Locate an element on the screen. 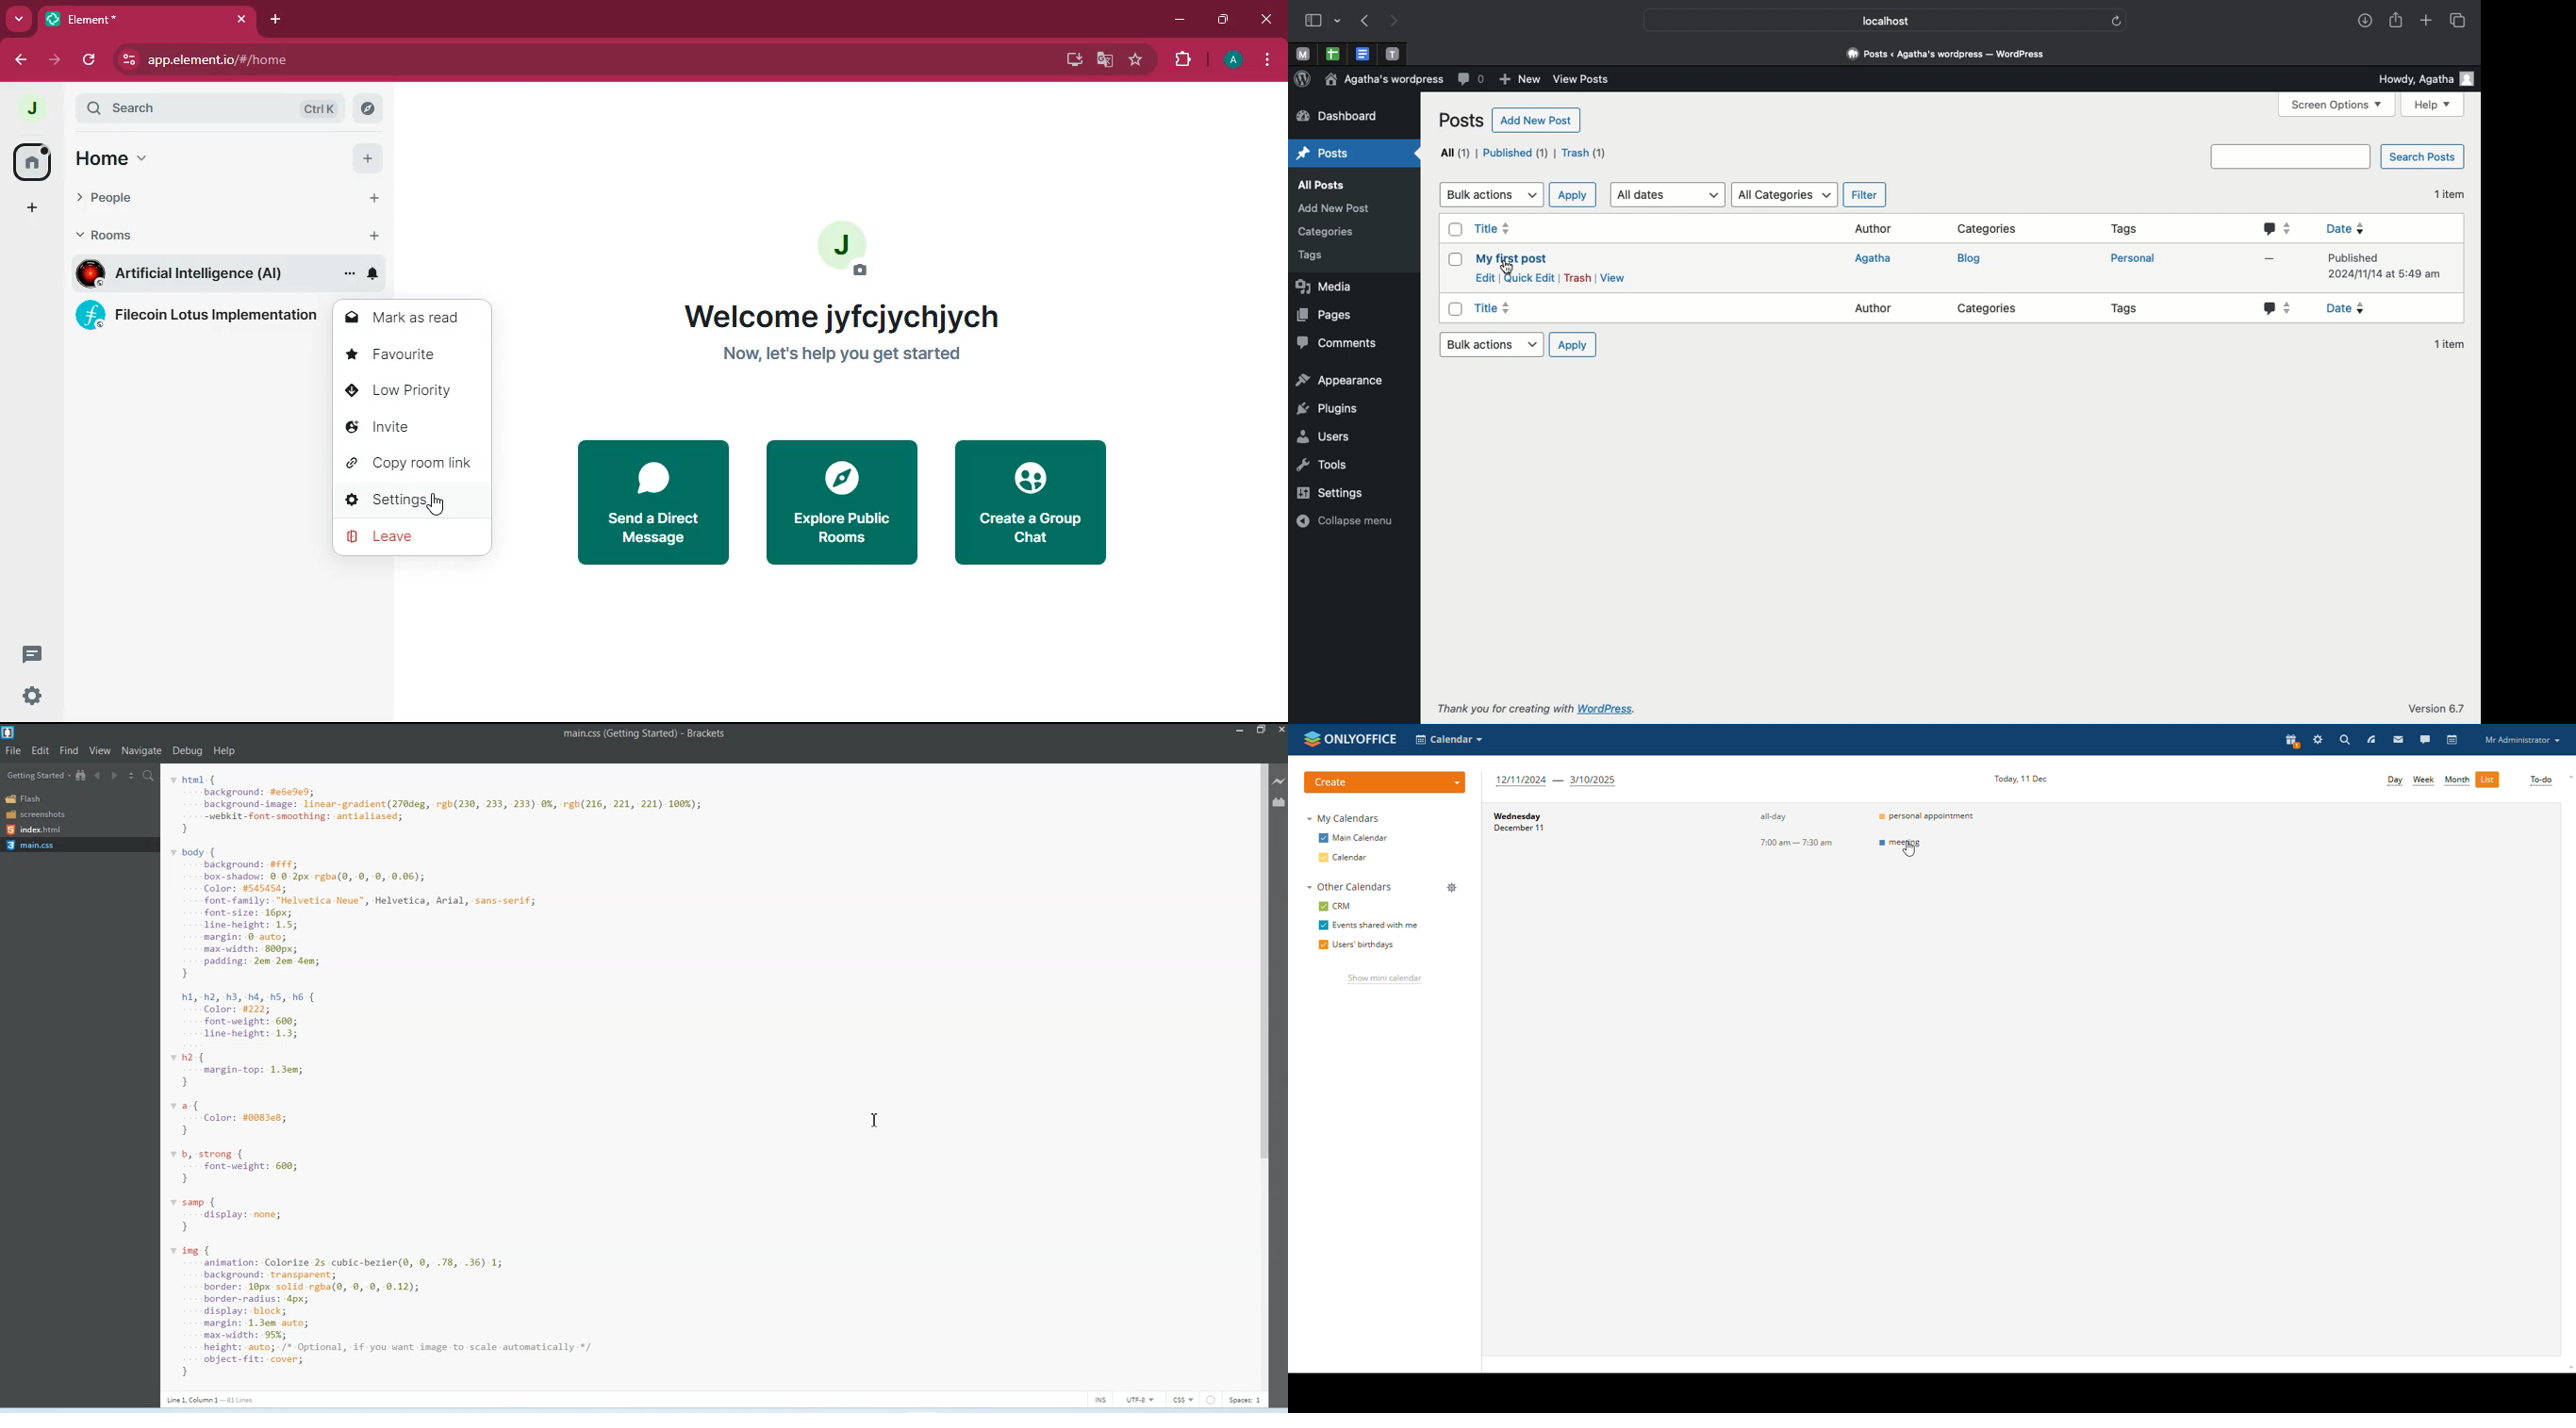 This screenshot has width=2576, height=1428. other calendars is located at coordinates (1349, 887).